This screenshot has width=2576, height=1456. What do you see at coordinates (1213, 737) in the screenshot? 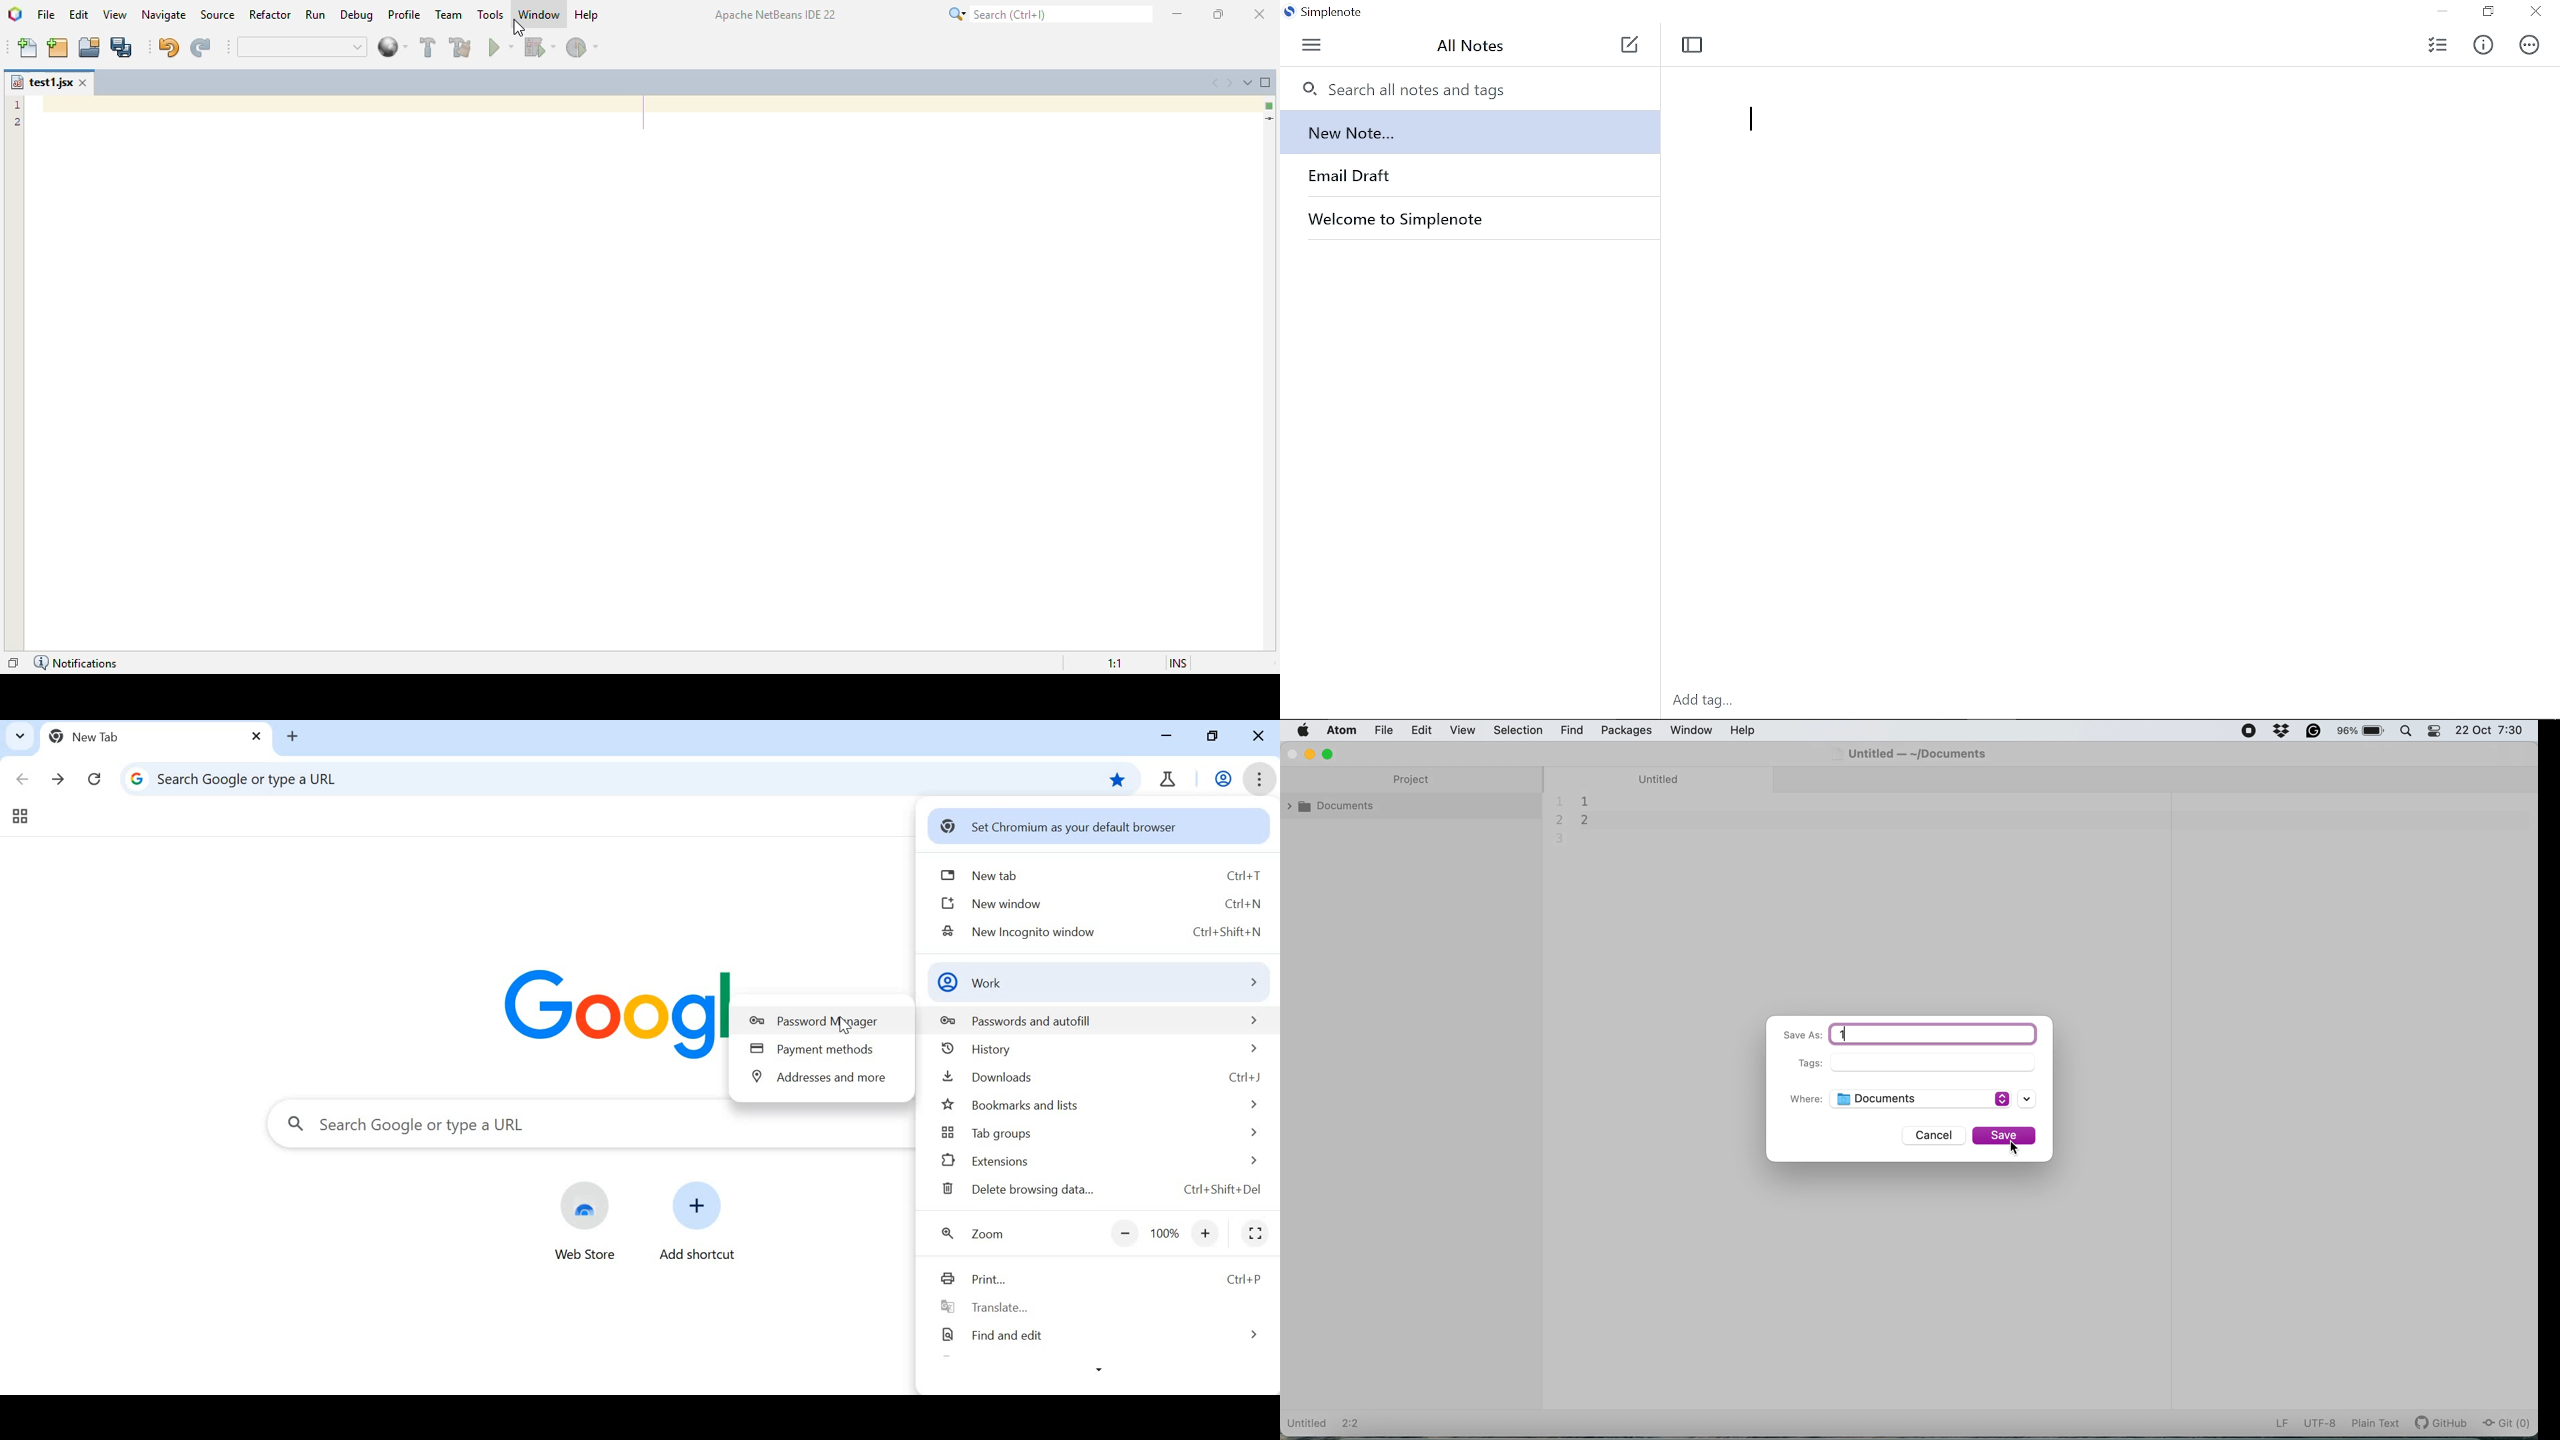
I see `restore down` at bounding box center [1213, 737].